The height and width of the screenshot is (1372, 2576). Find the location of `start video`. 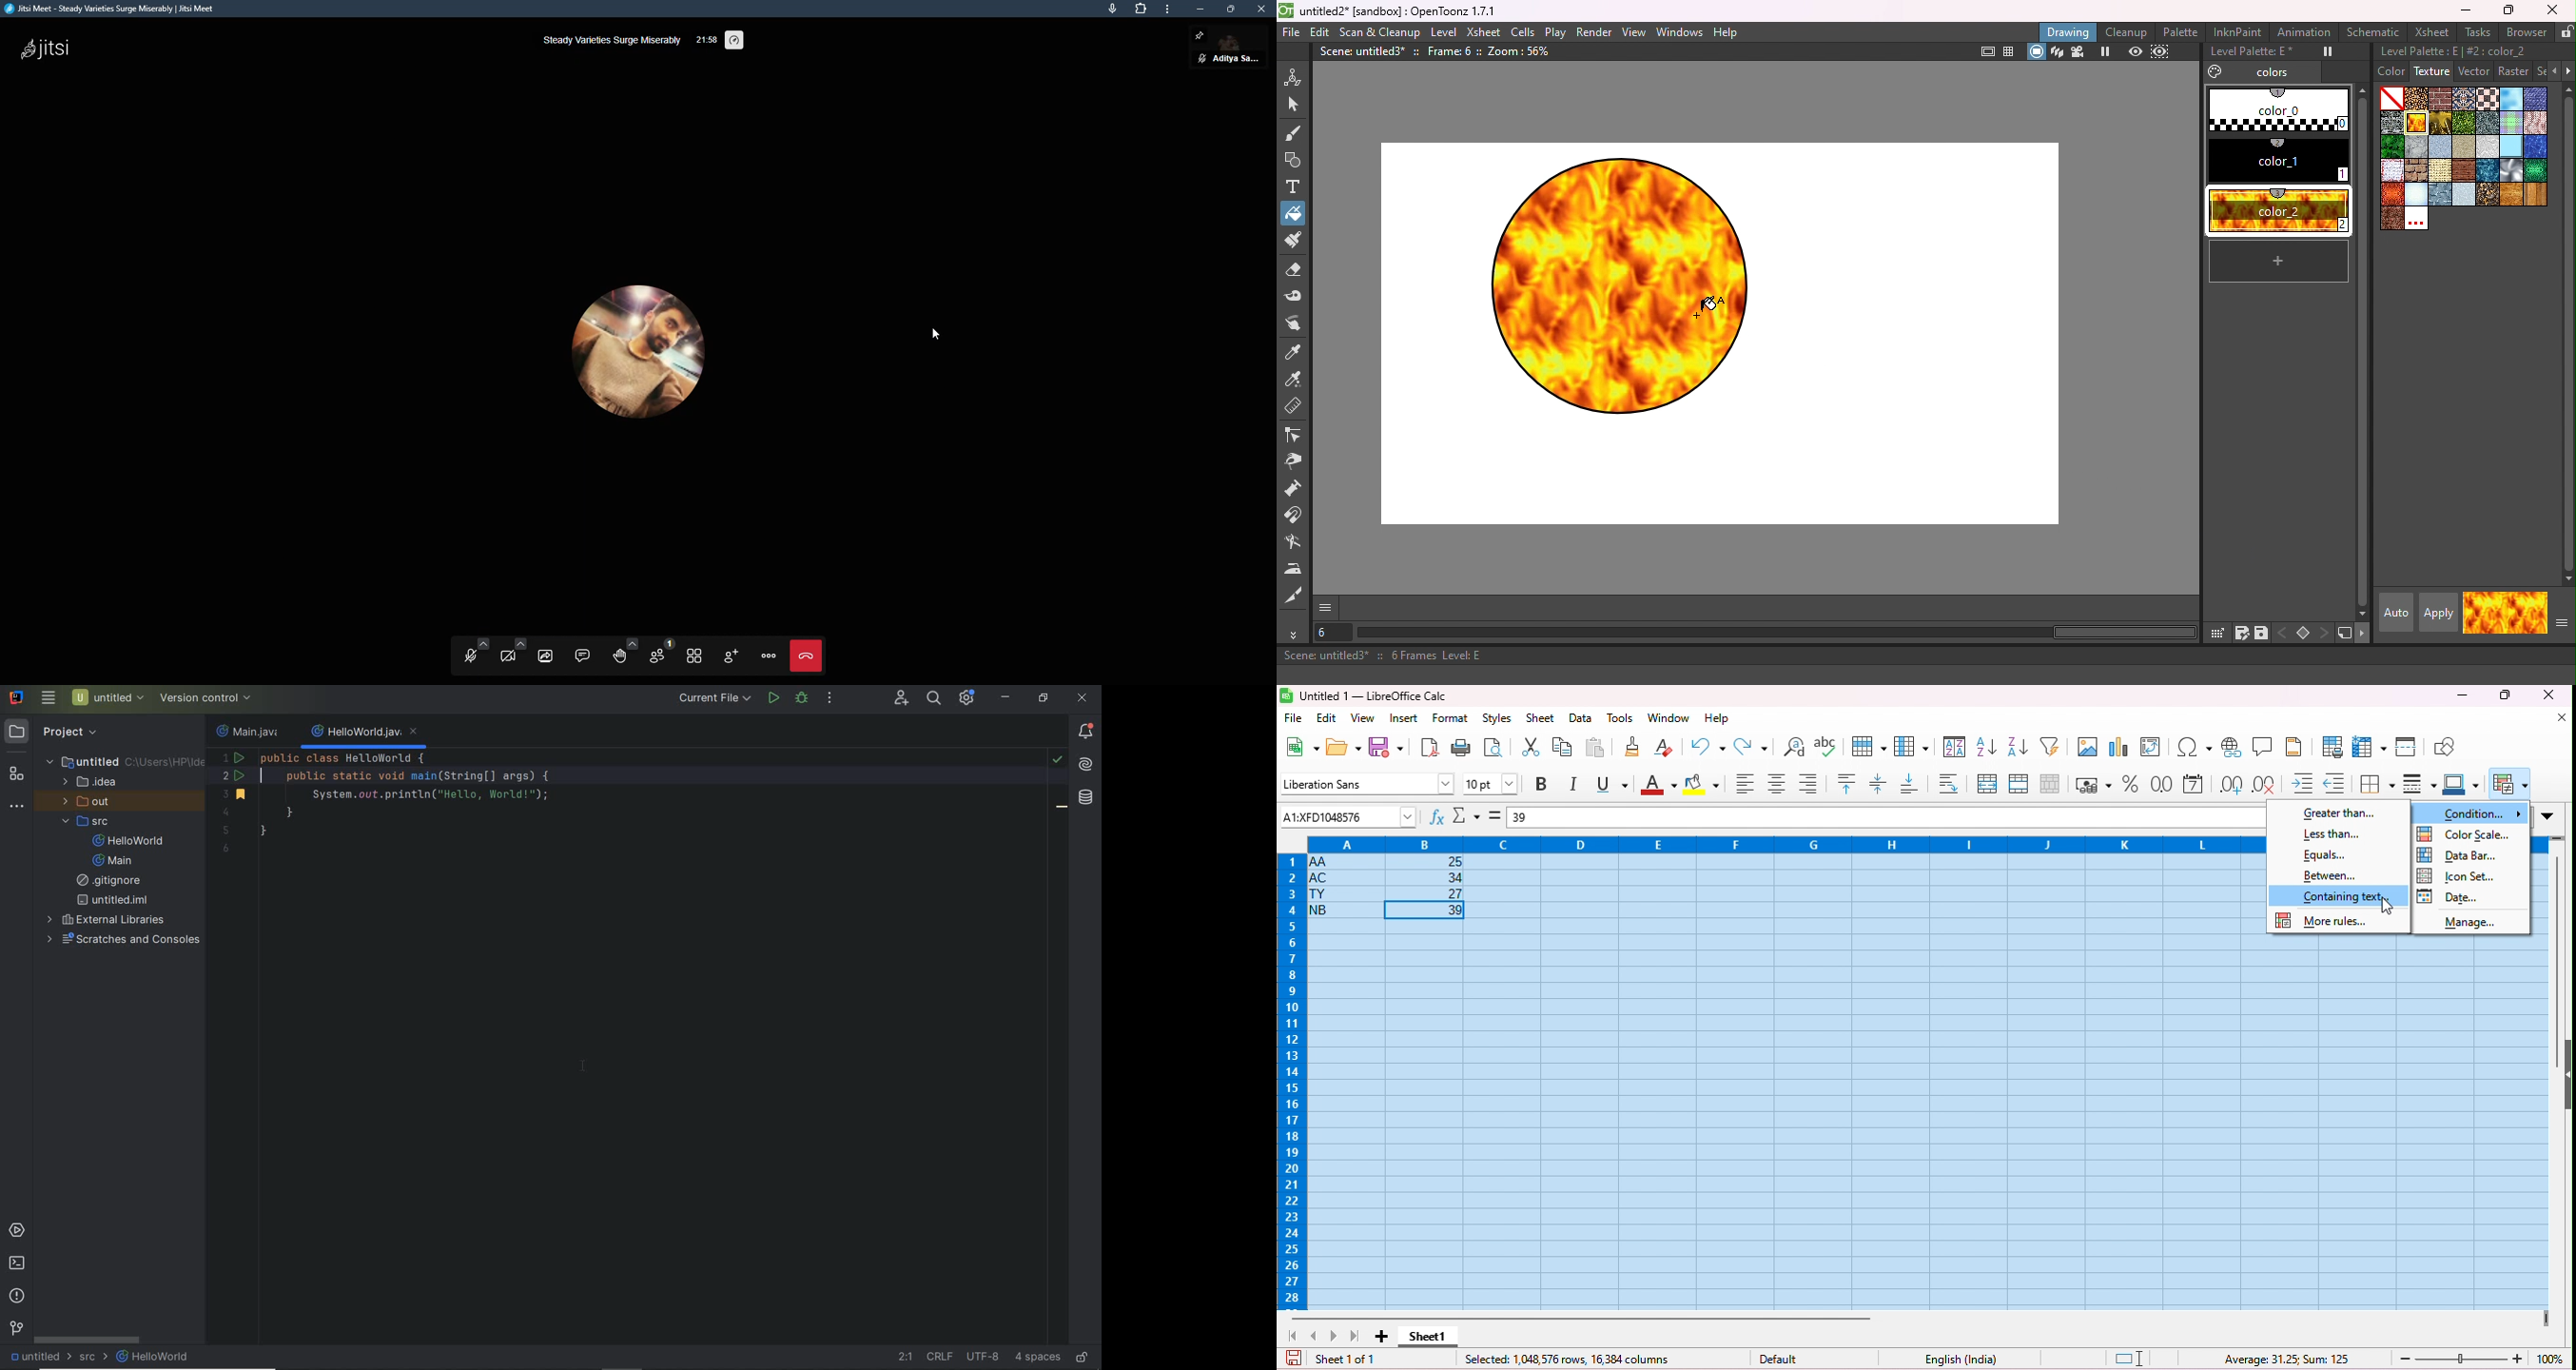

start video is located at coordinates (513, 651).